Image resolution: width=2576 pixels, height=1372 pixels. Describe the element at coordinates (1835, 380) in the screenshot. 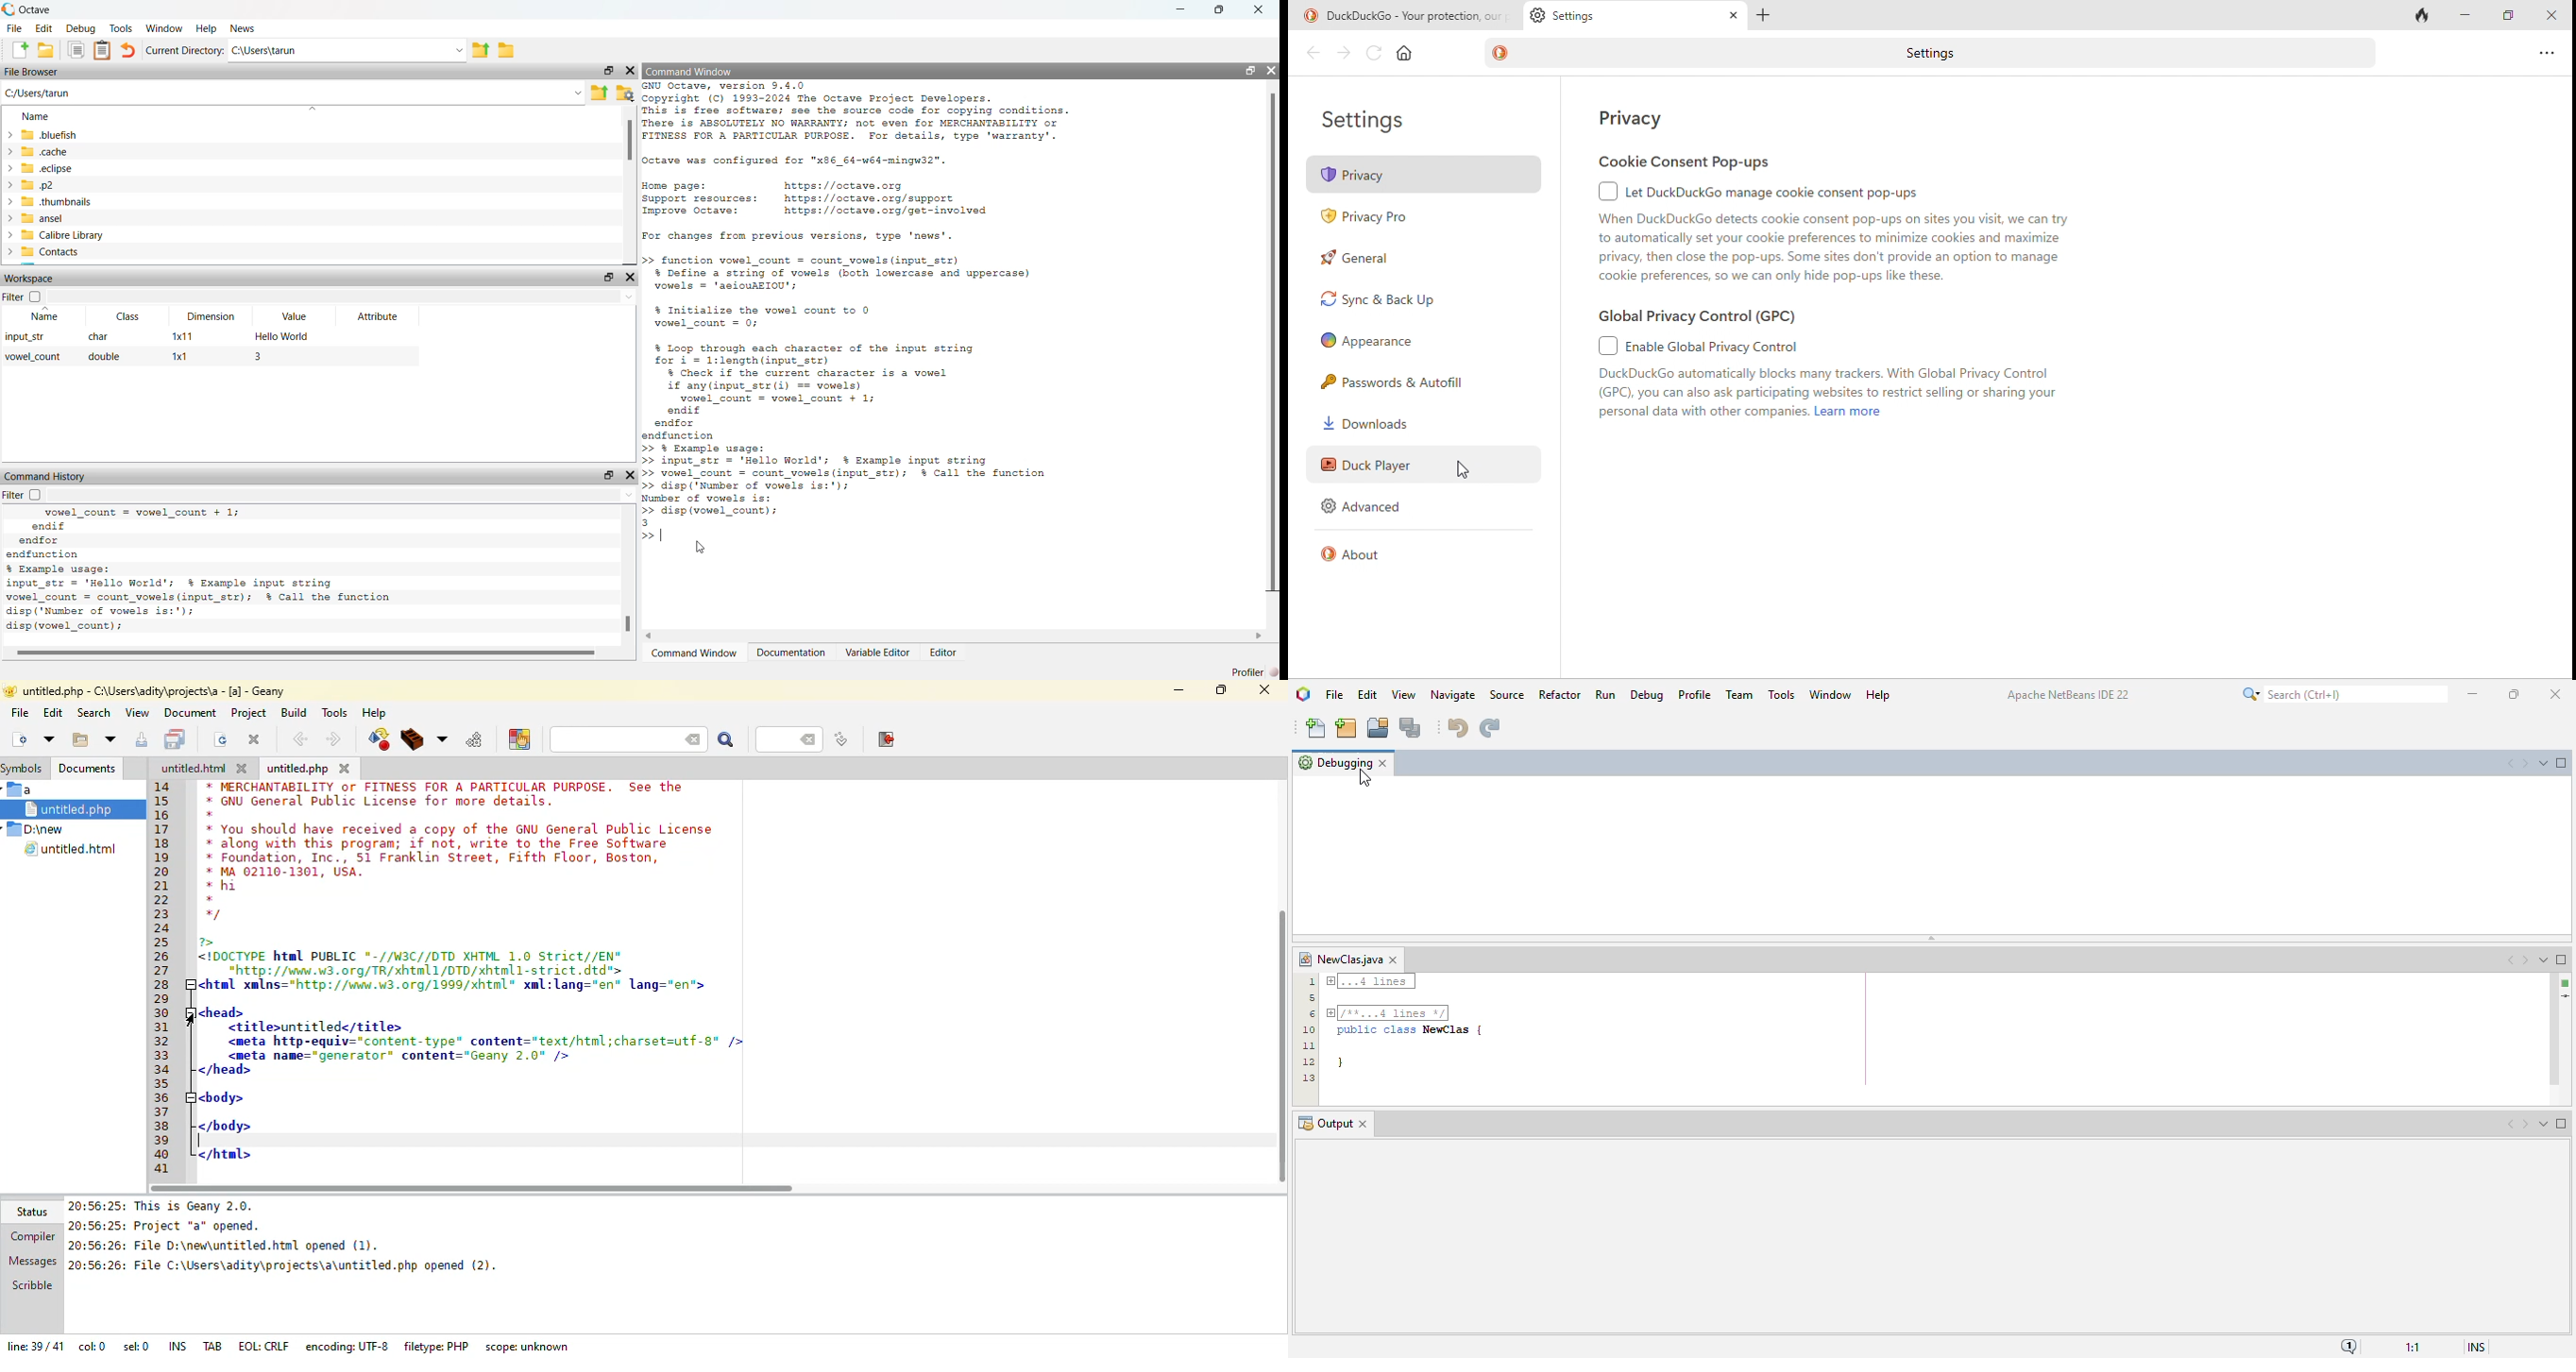

I see `enable global privacy control` at that location.